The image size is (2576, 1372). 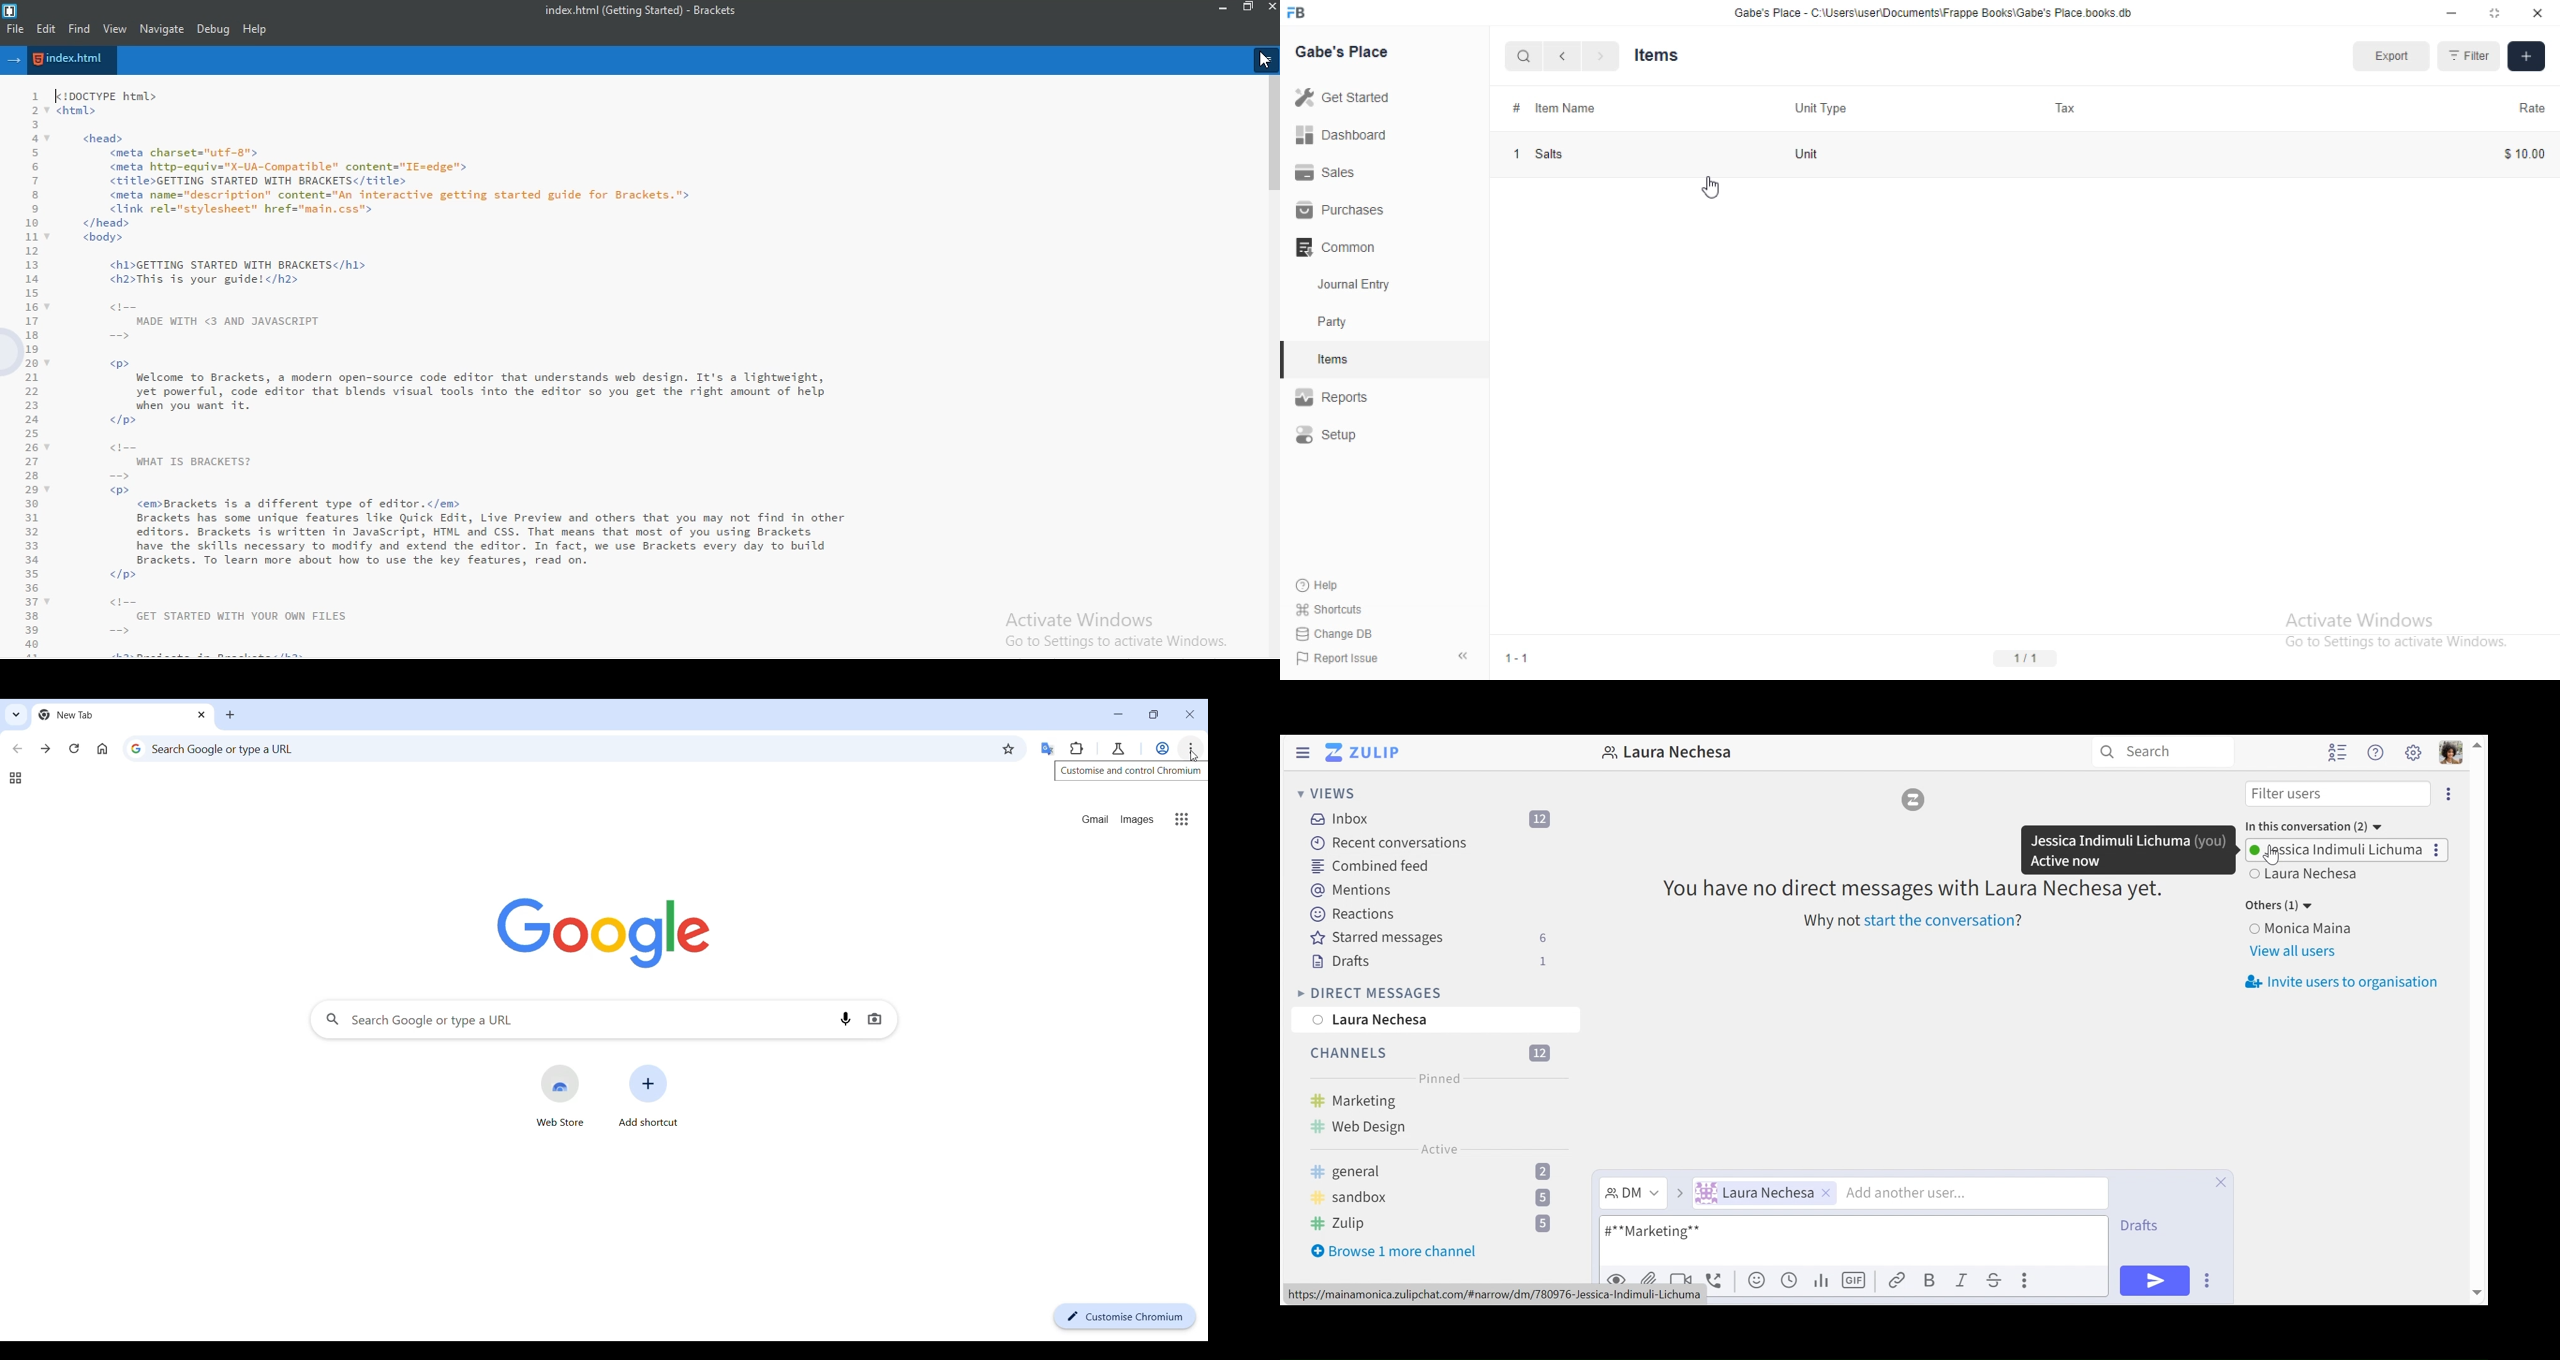 What do you see at coordinates (1515, 153) in the screenshot?
I see `1` at bounding box center [1515, 153].